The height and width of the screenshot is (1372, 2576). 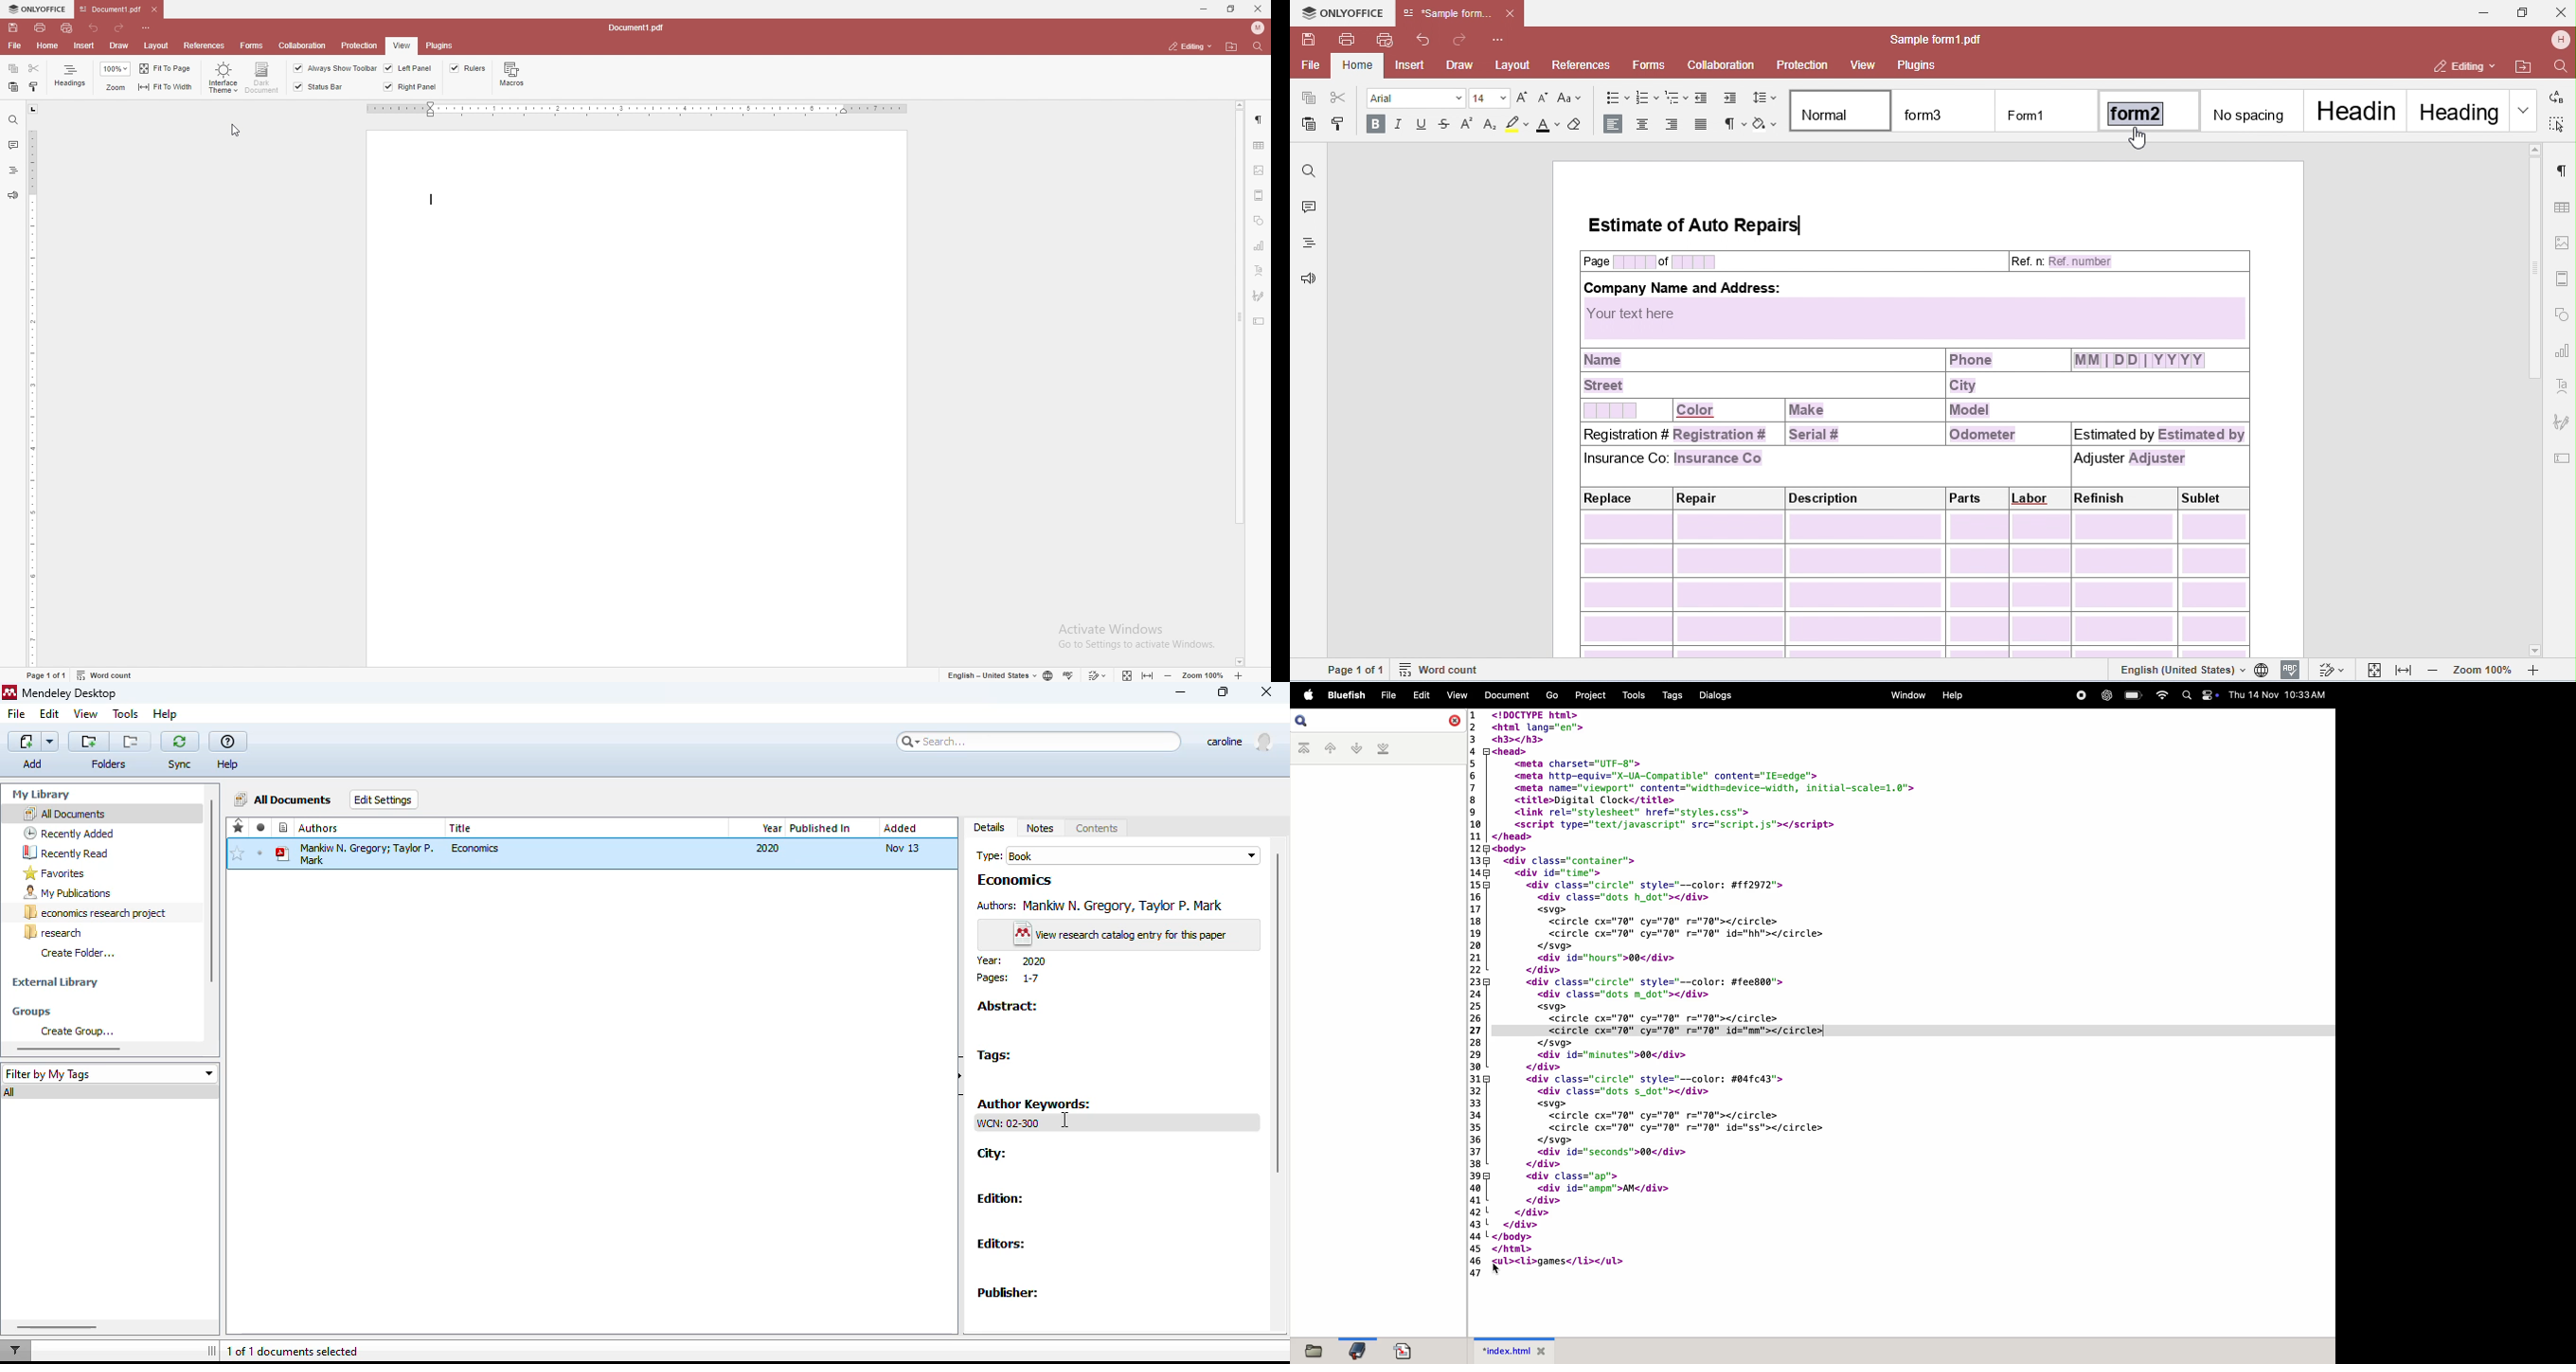 What do you see at coordinates (2106, 696) in the screenshot?
I see `chatgpt` at bounding box center [2106, 696].